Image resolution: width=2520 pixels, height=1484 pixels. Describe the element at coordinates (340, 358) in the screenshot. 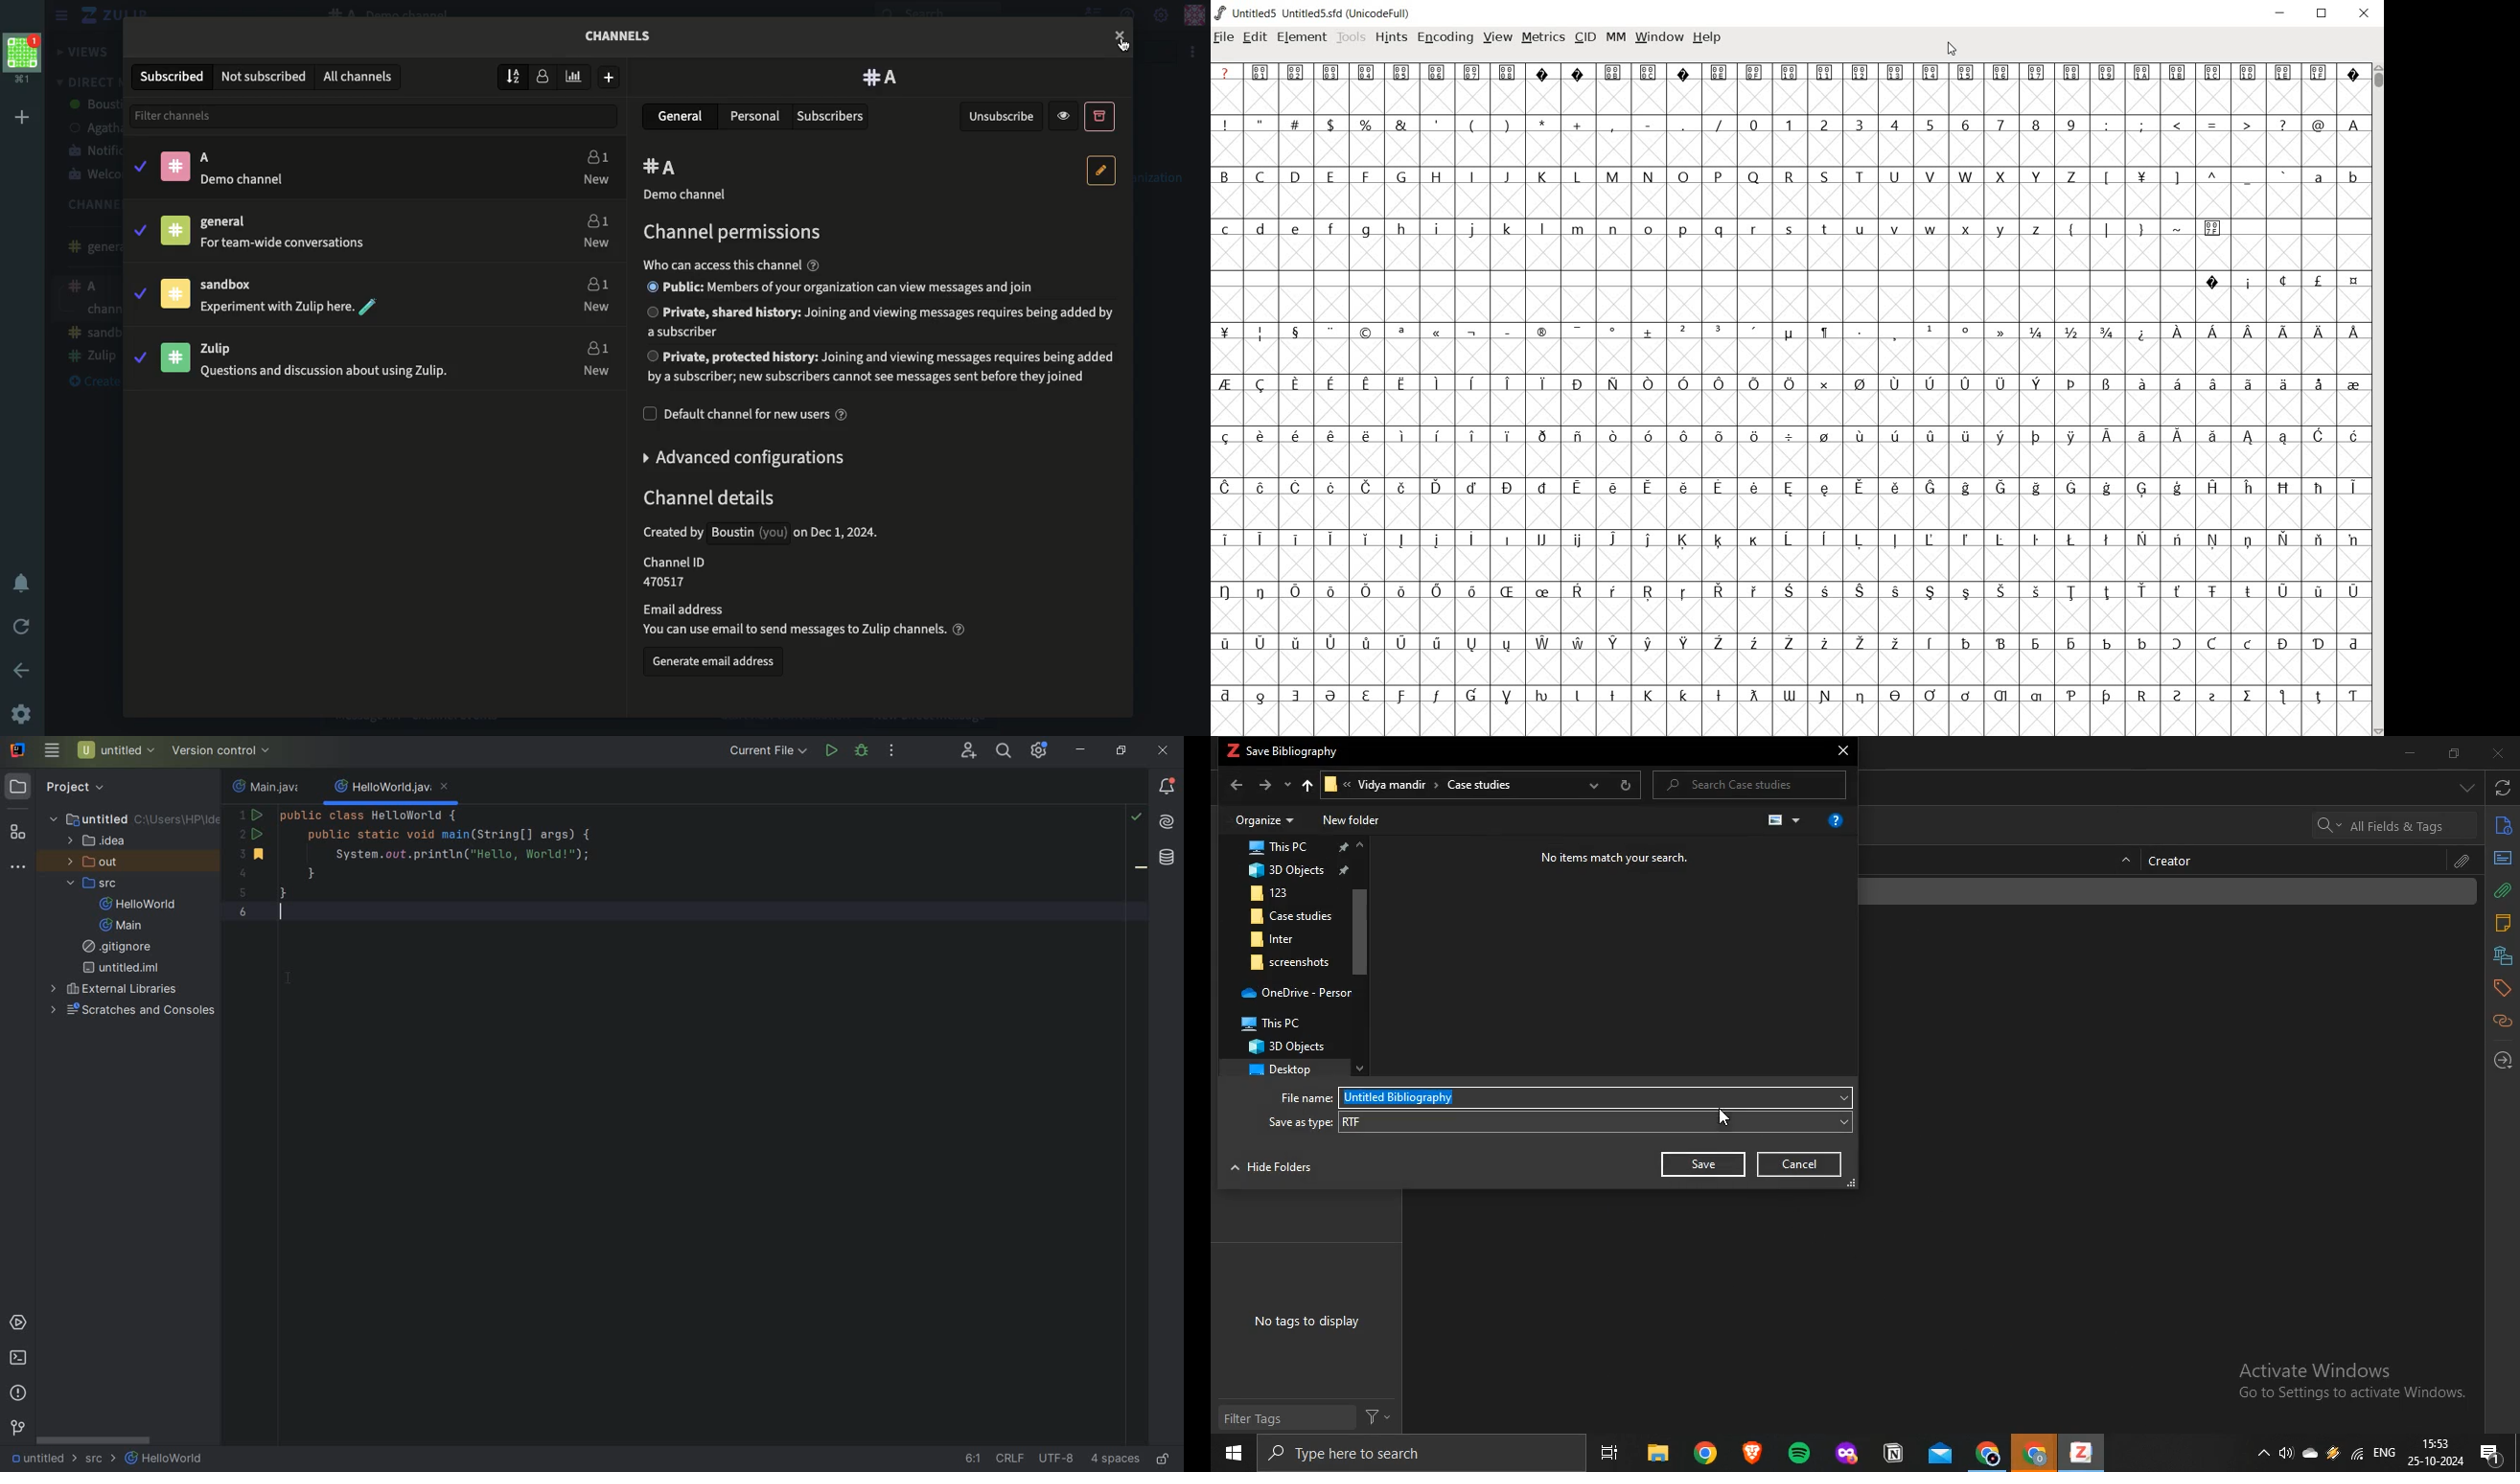

I see `Zulip` at that location.